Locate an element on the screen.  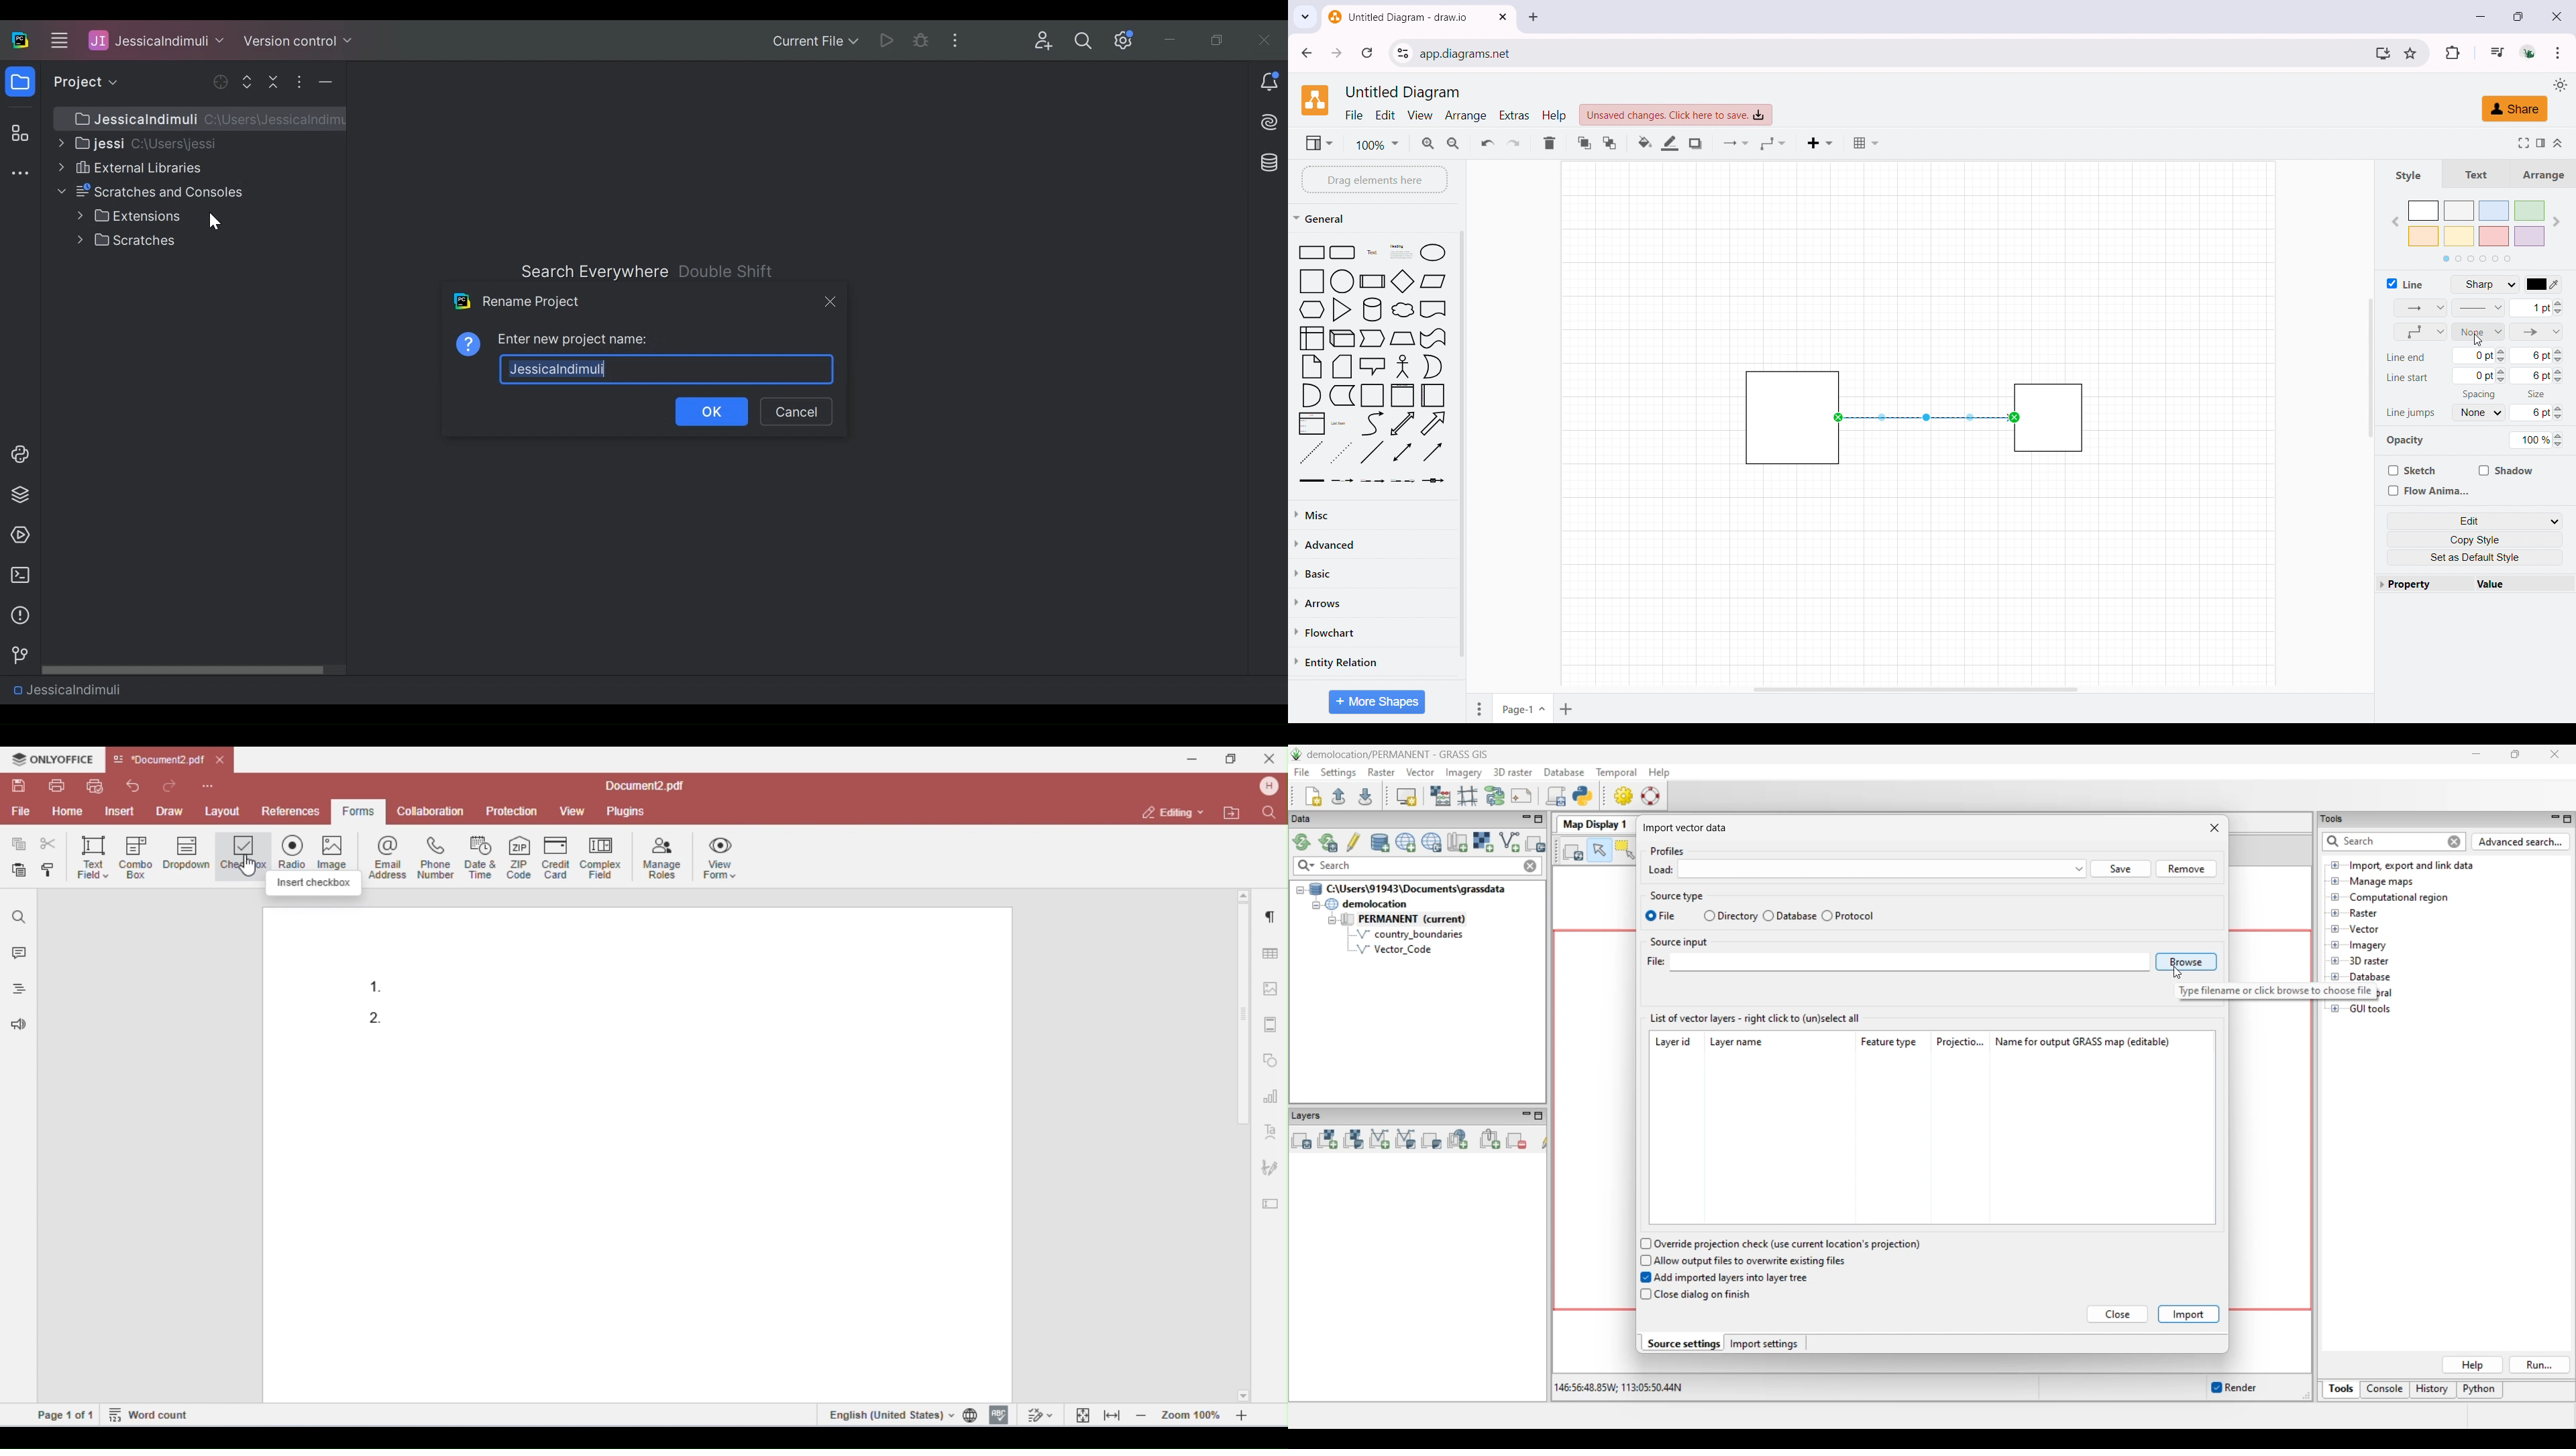
account is located at coordinates (2530, 52).